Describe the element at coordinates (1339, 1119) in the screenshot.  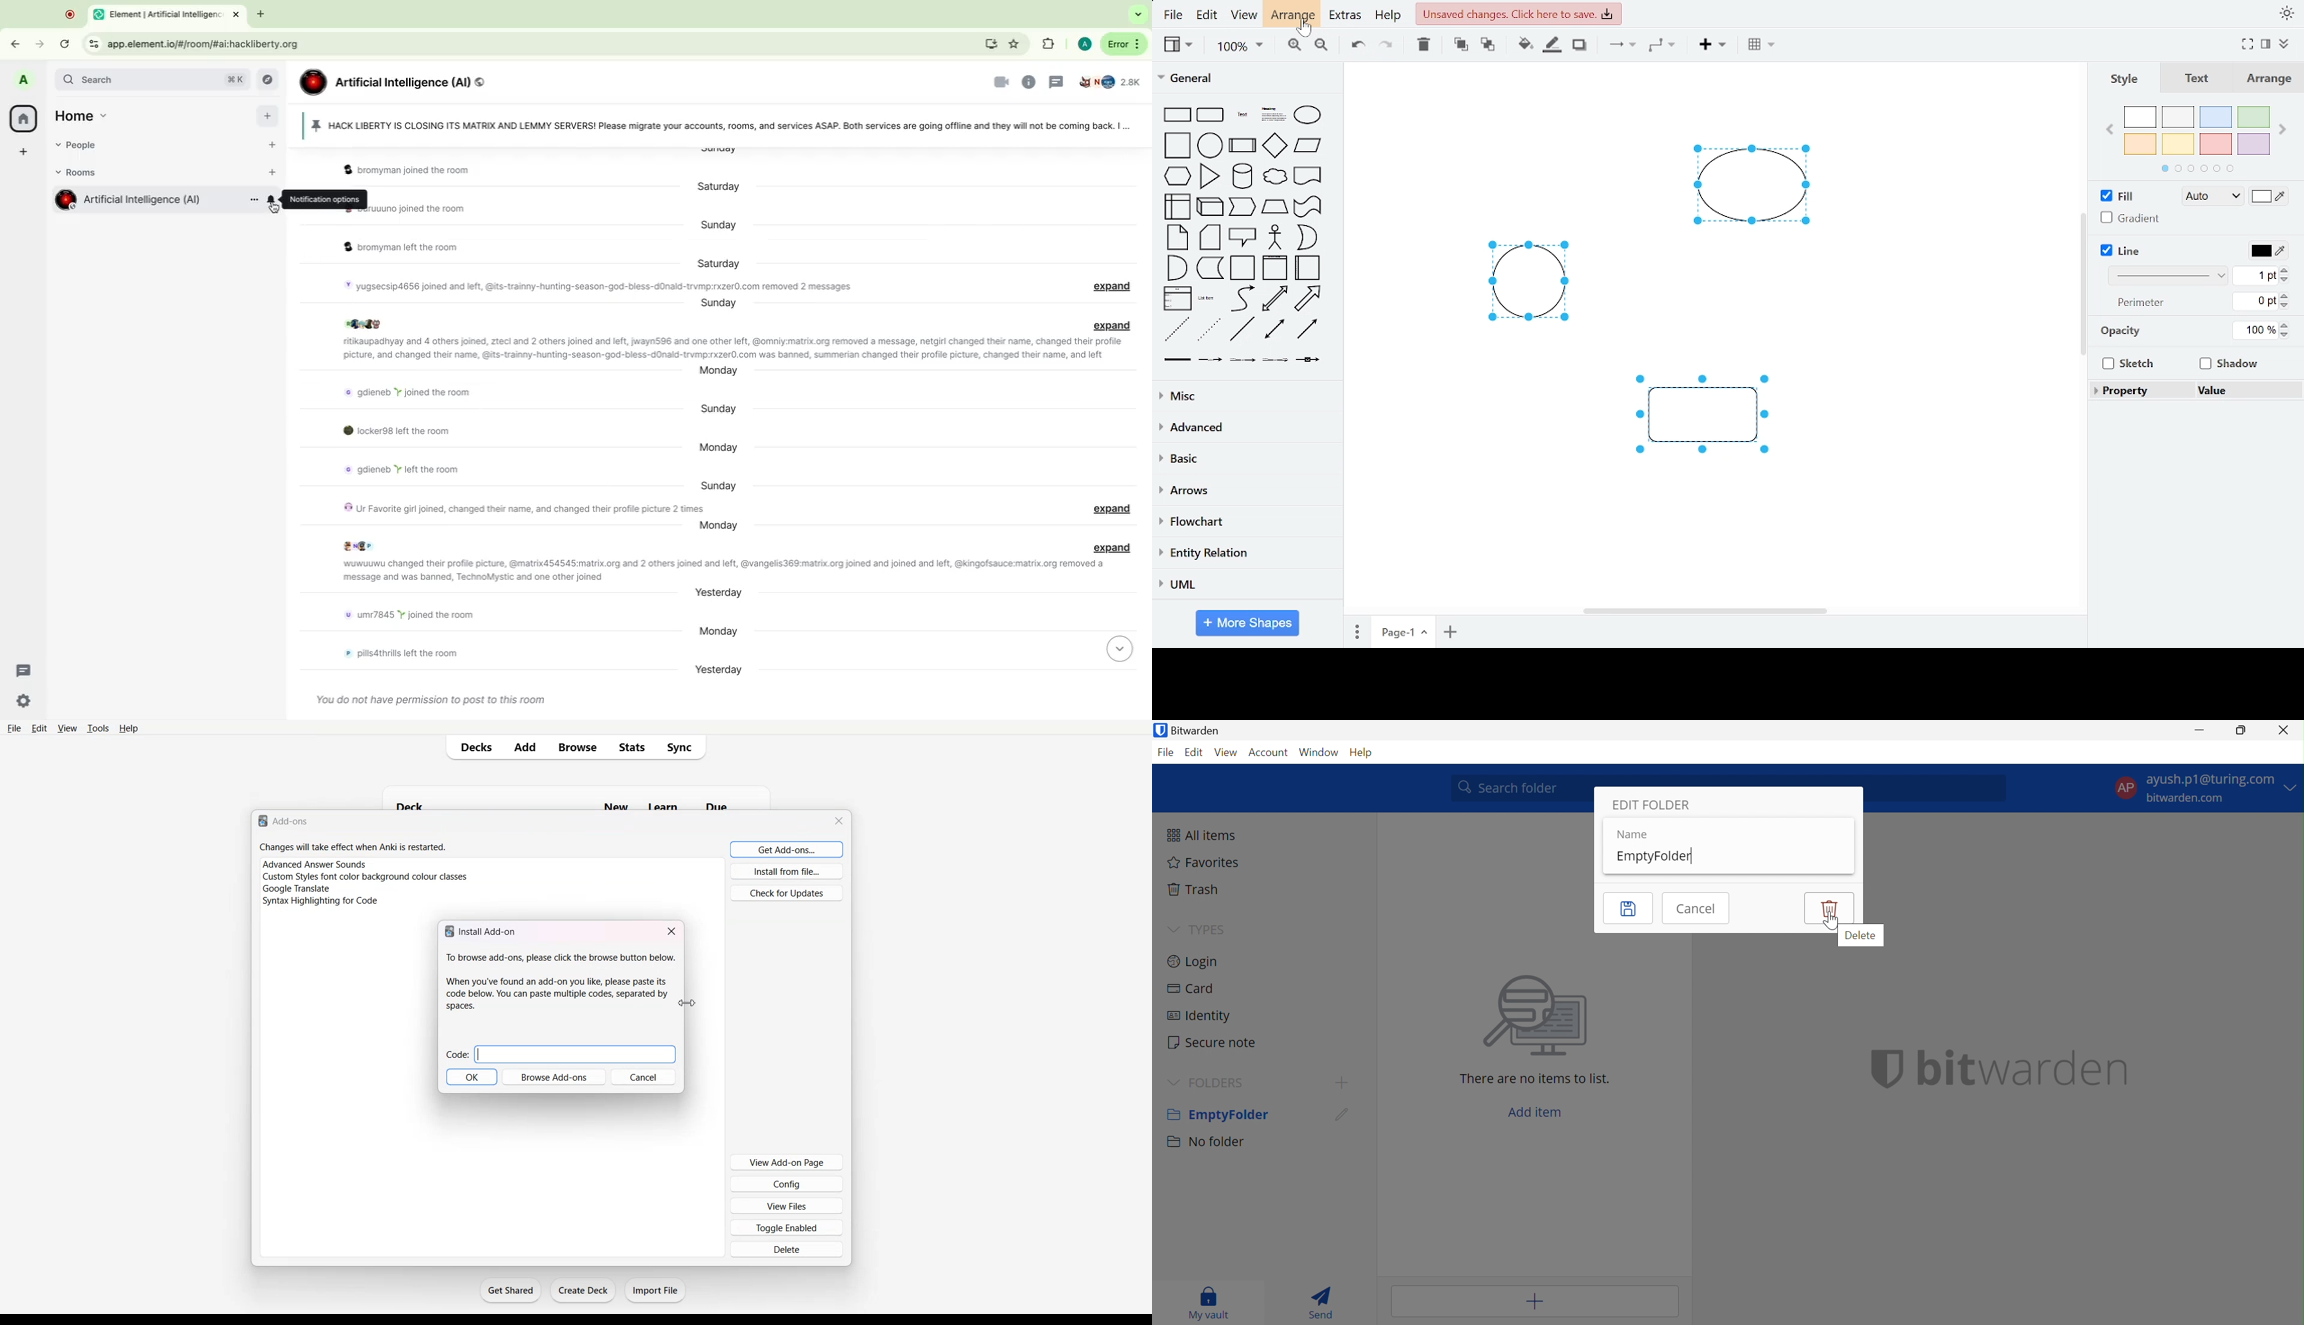
I see `Cursor` at that location.